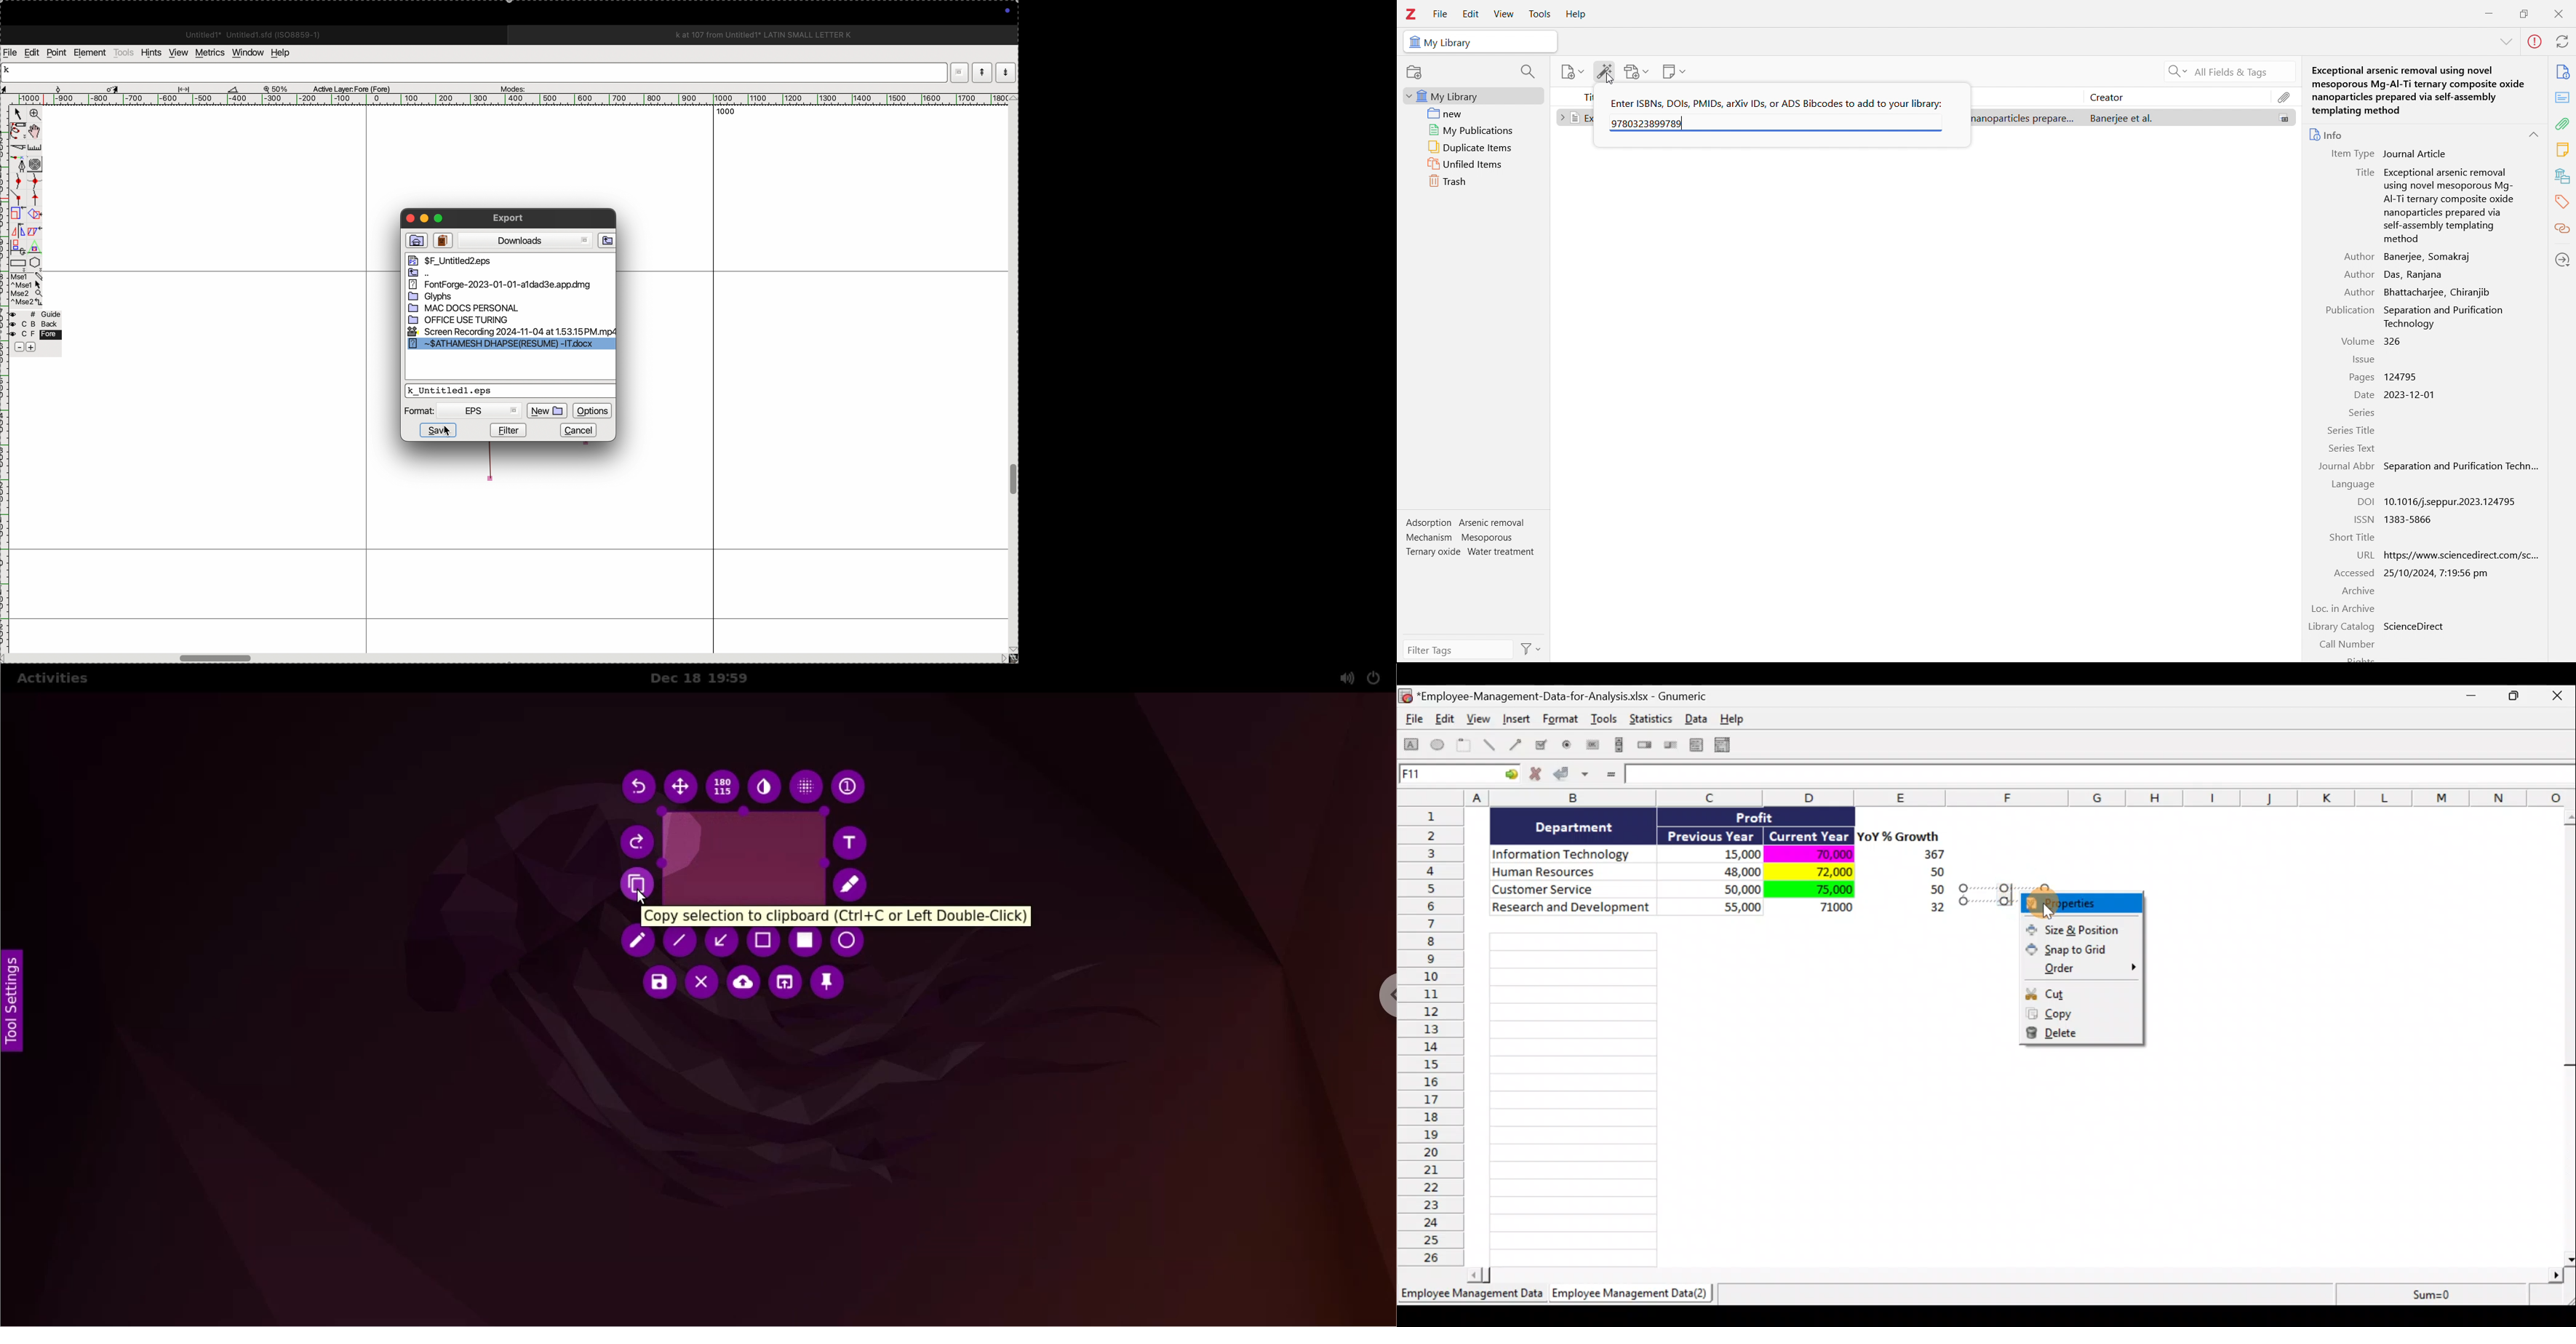 This screenshot has height=1344, width=2576. What do you see at coordinates (2412, 395) in the screenshot?
I see `2023-12-01` at bounding box center [2412, 395].